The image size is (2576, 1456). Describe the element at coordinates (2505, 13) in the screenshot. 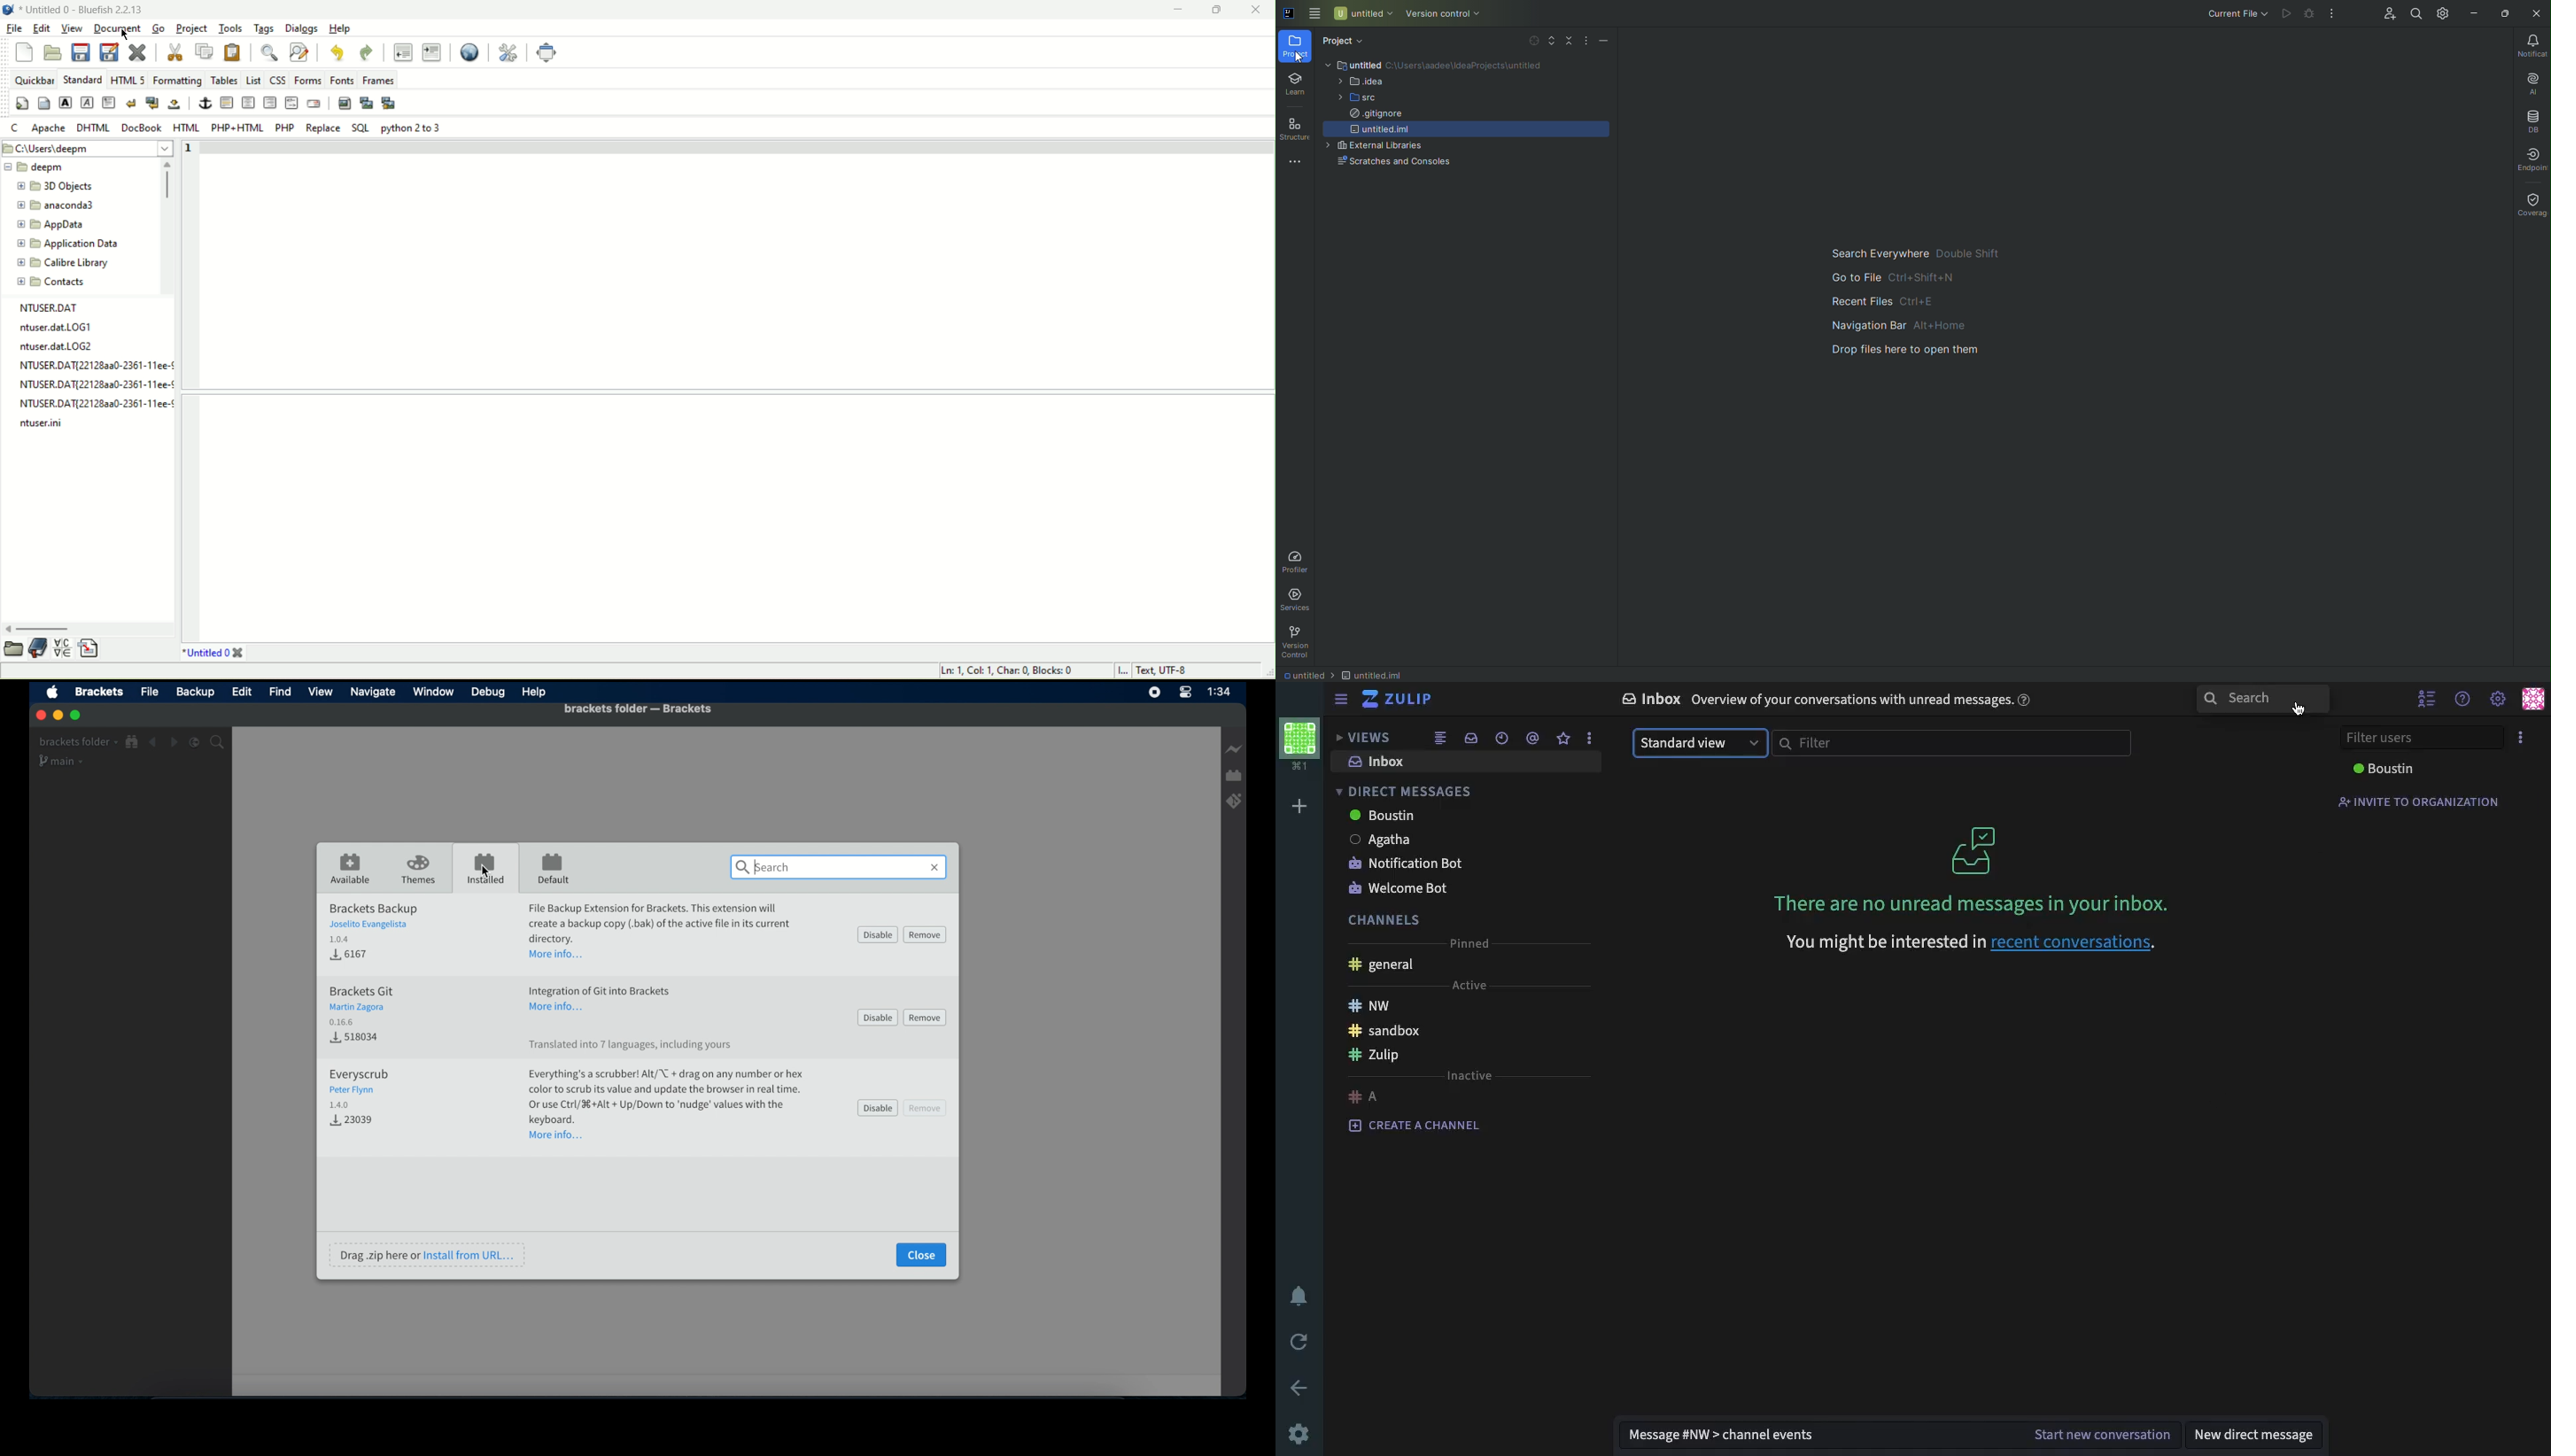

I see `Restore` at that location.